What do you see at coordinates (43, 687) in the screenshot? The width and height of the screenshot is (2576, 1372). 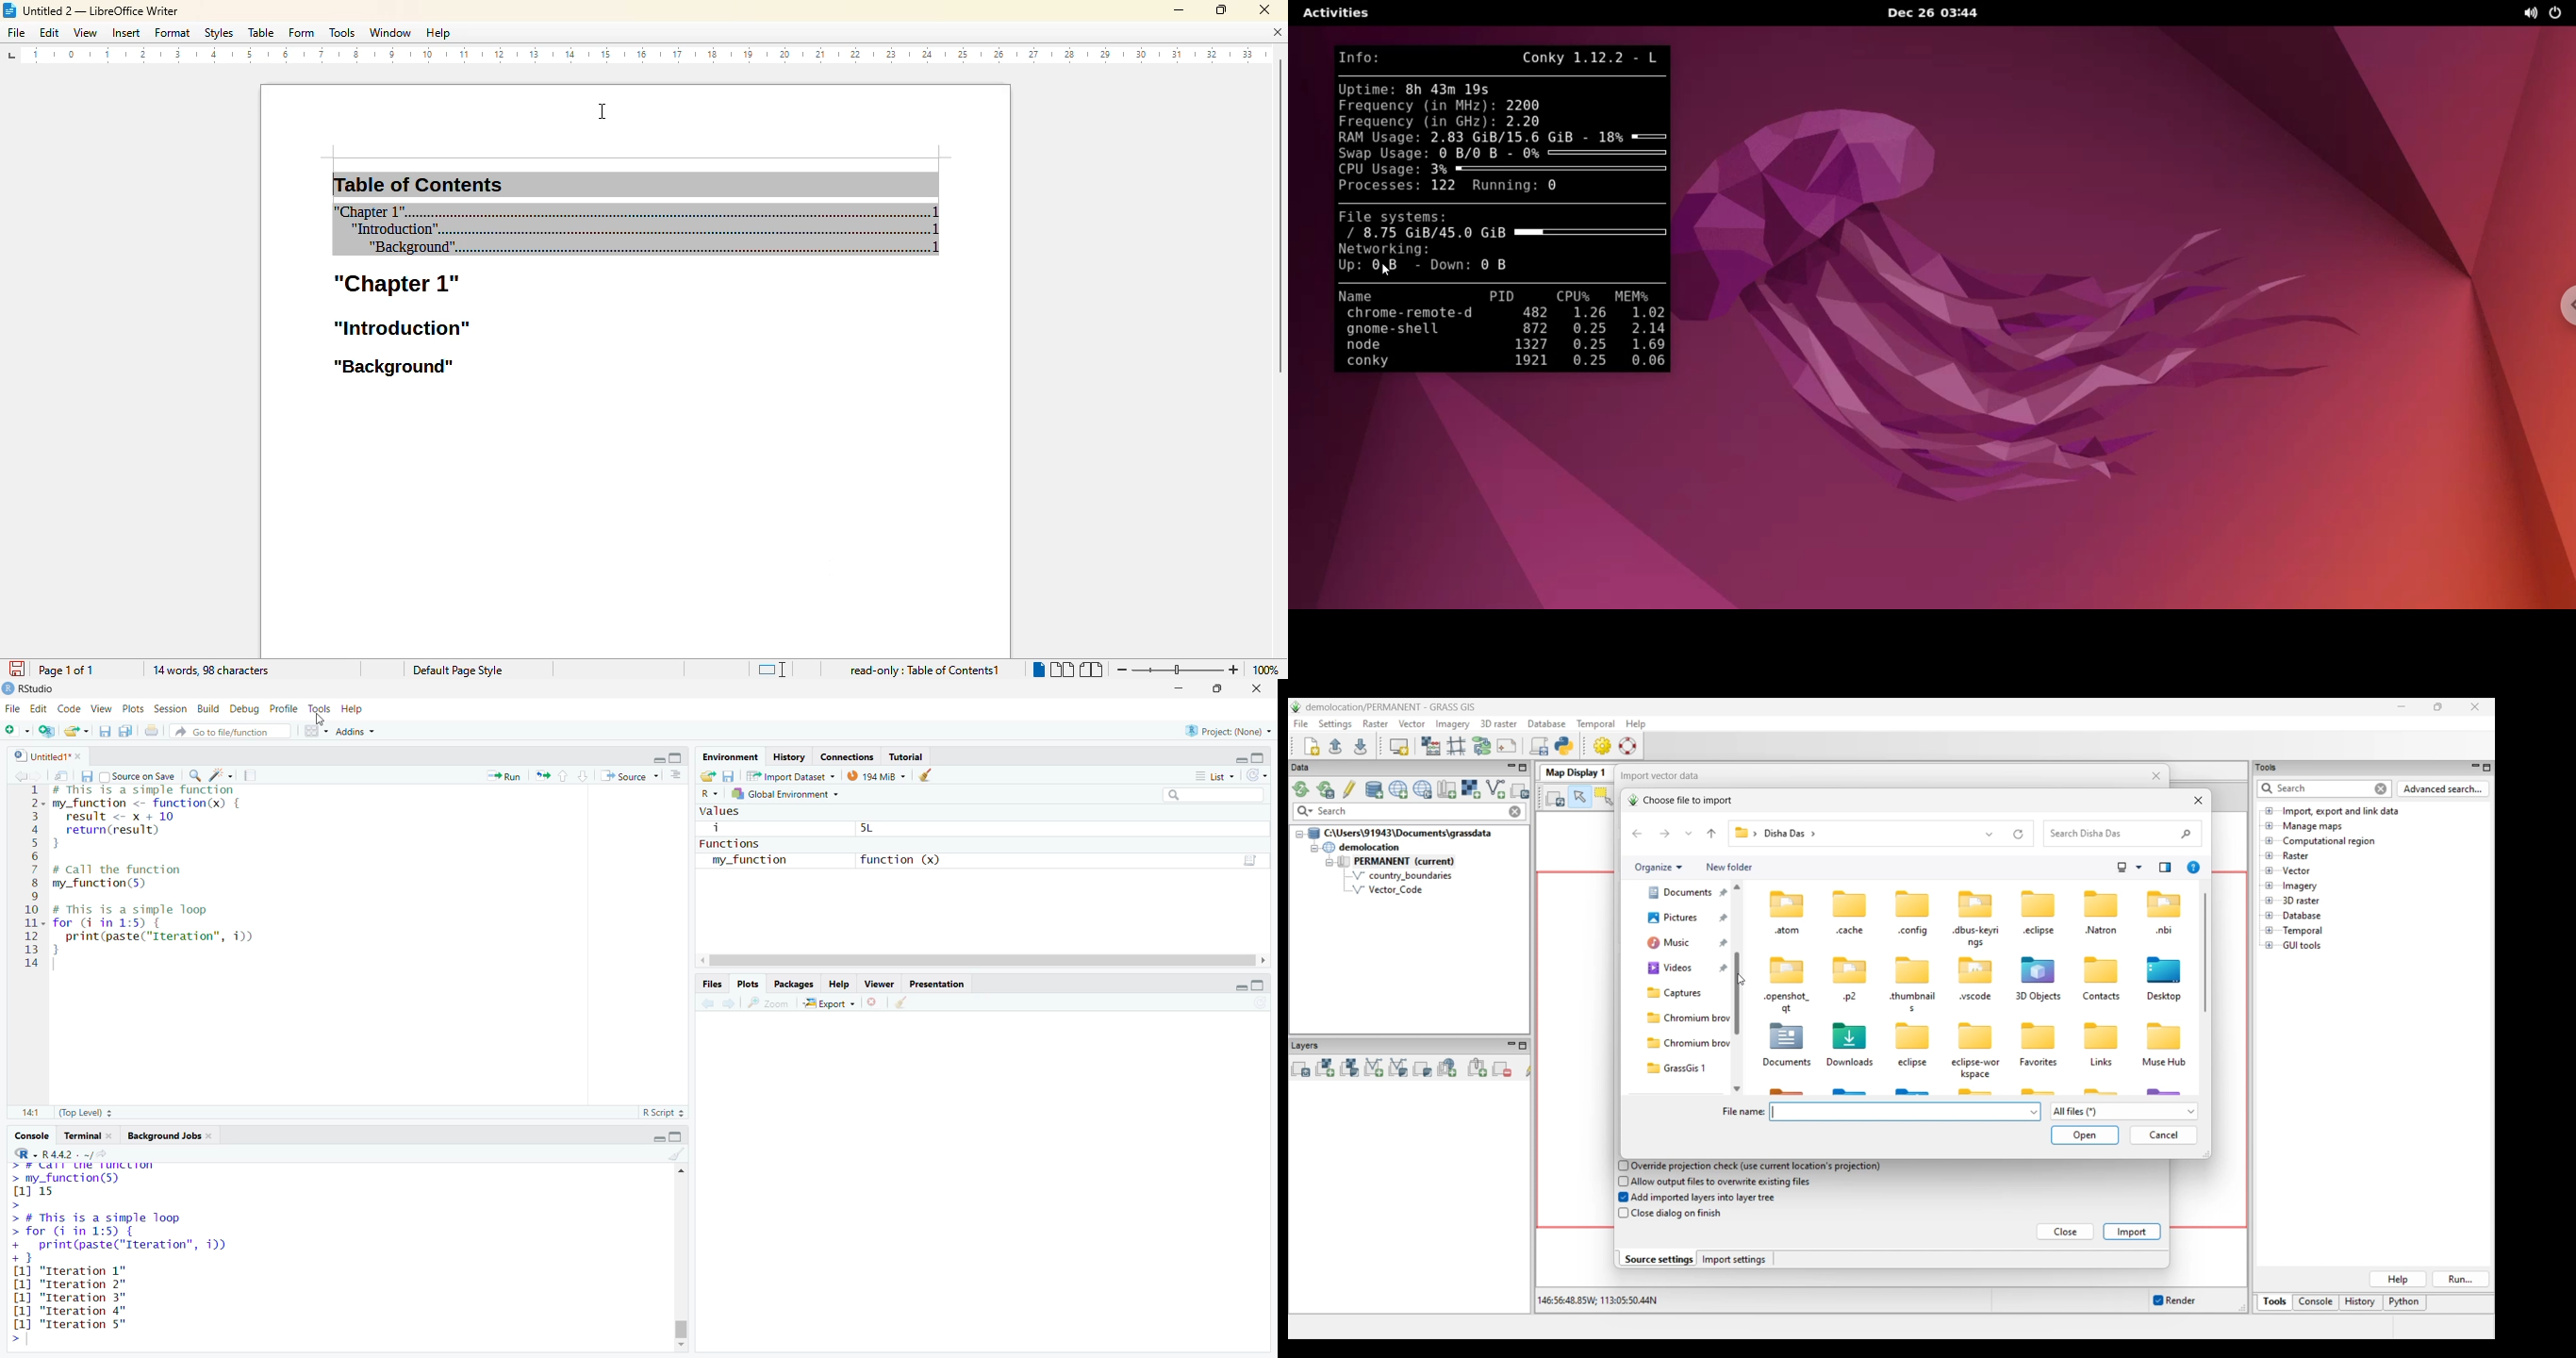 I see `RStudio` at bounding box center [43, 687].